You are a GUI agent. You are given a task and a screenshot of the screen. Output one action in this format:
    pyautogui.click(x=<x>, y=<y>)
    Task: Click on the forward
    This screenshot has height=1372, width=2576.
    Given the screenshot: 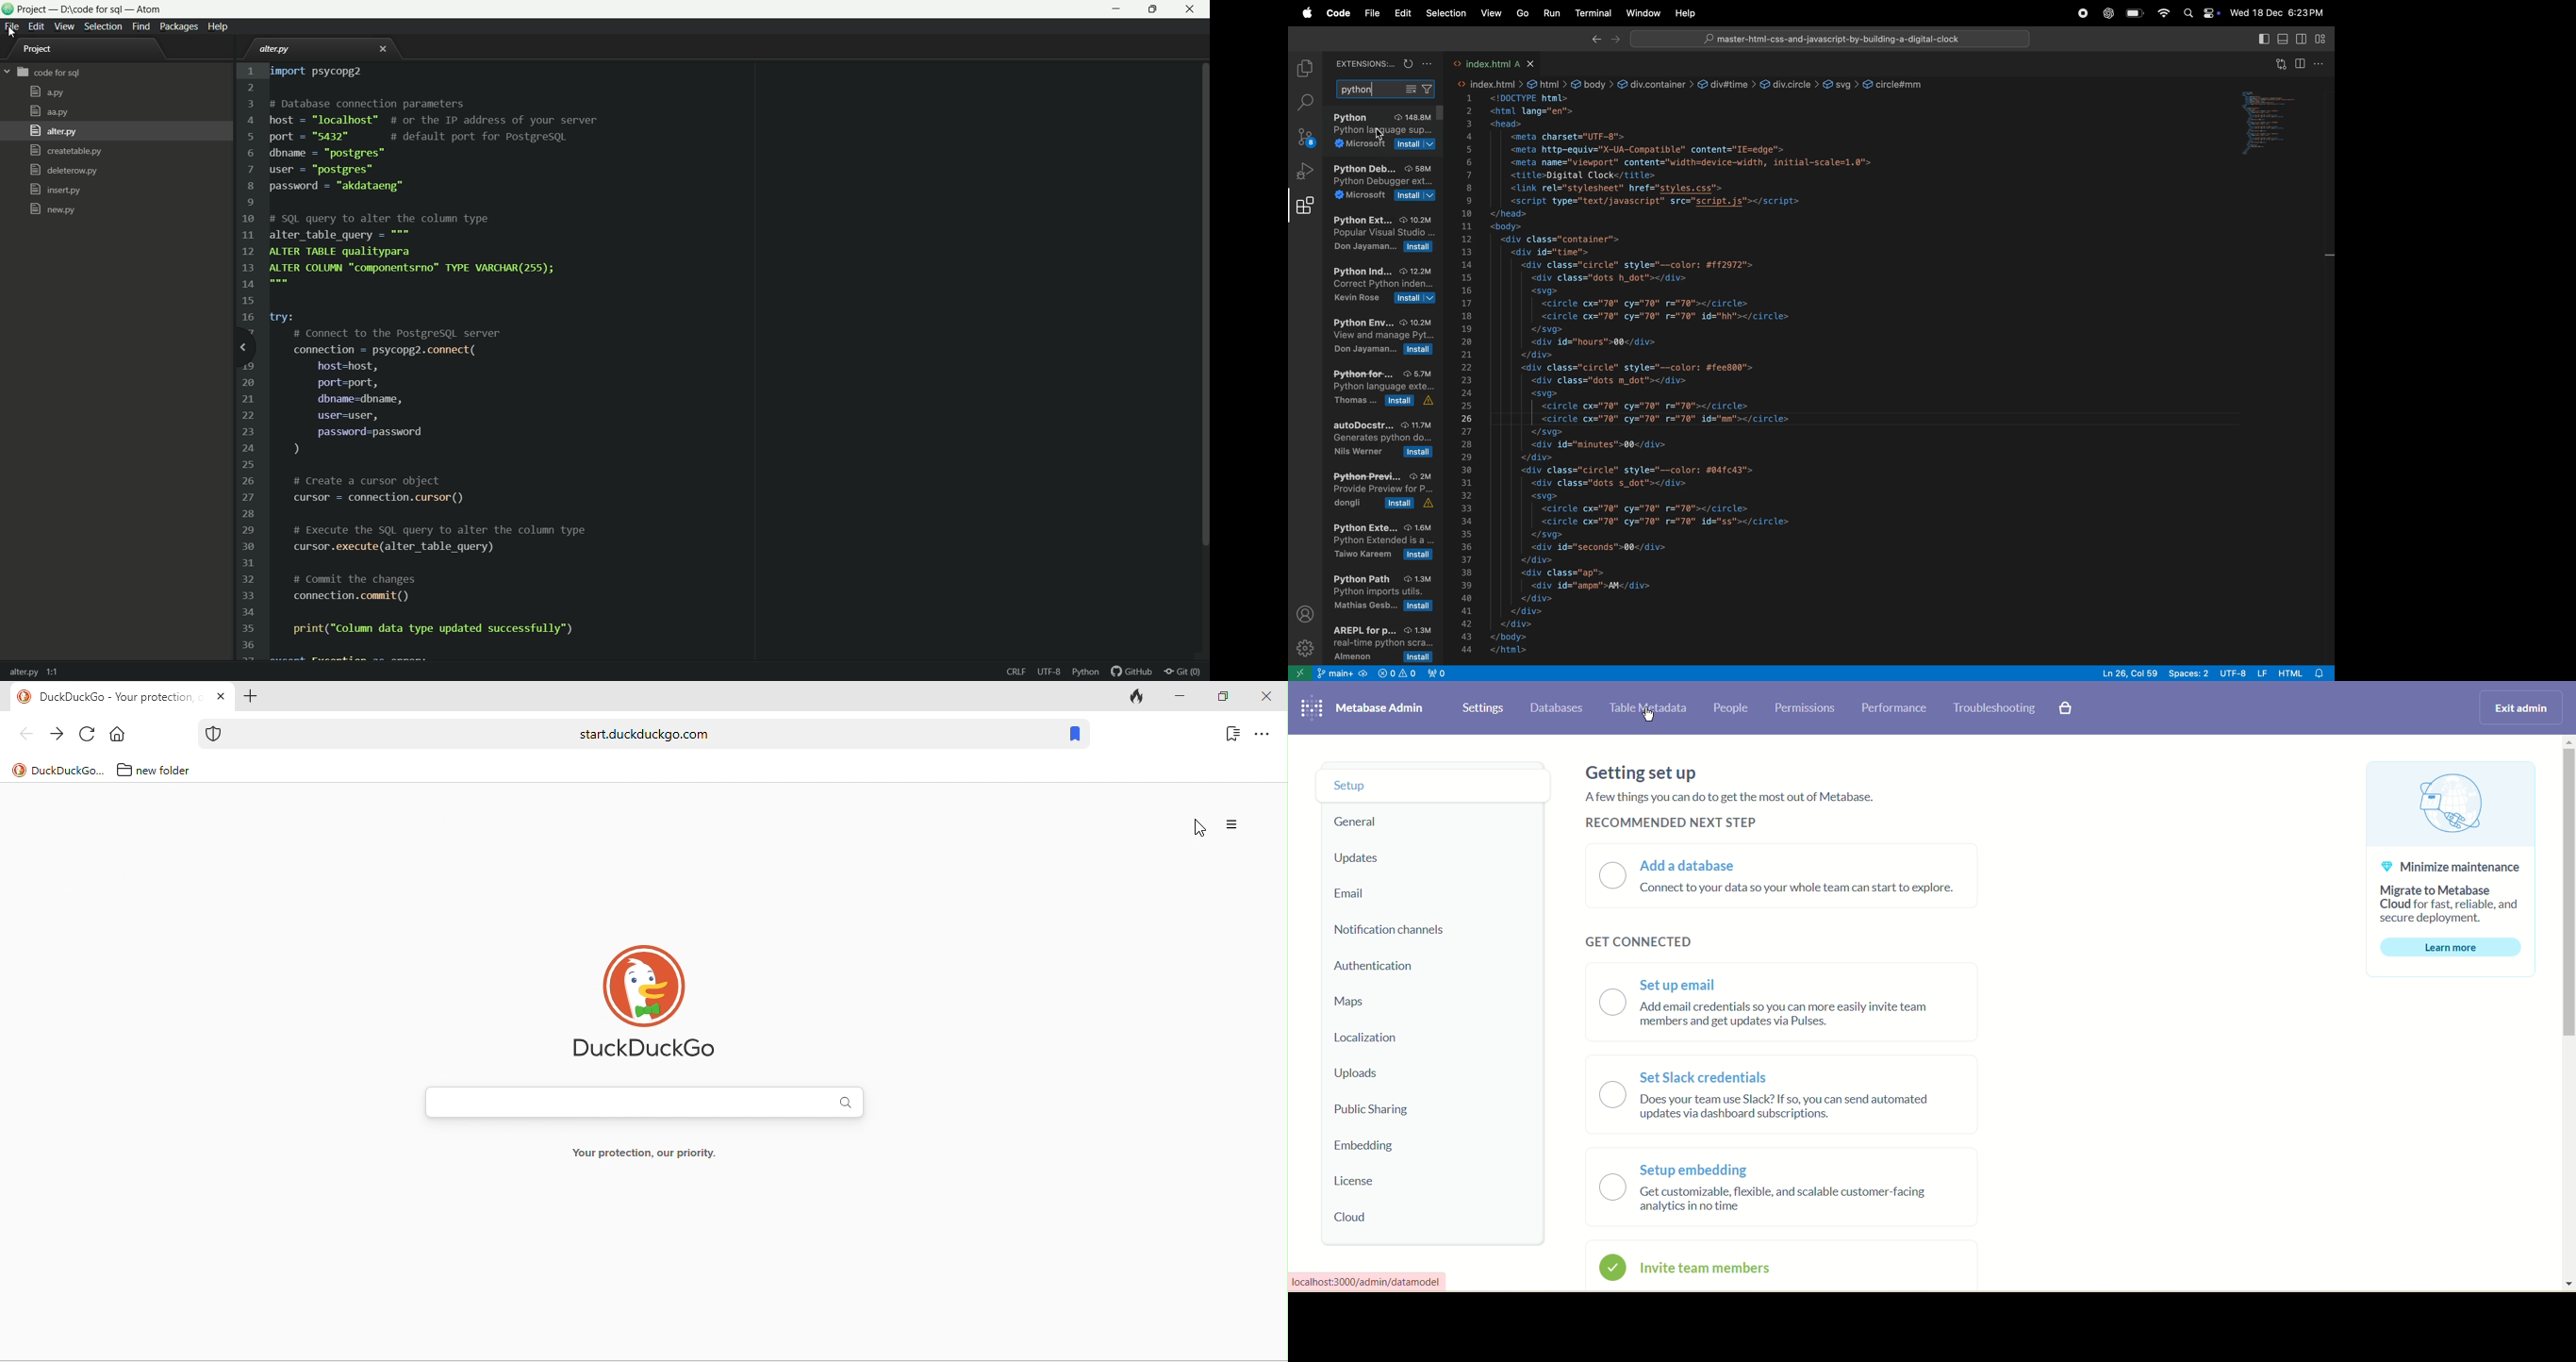 What is the action you would take?
    pyautogui.click(x=1615, y=40)
    